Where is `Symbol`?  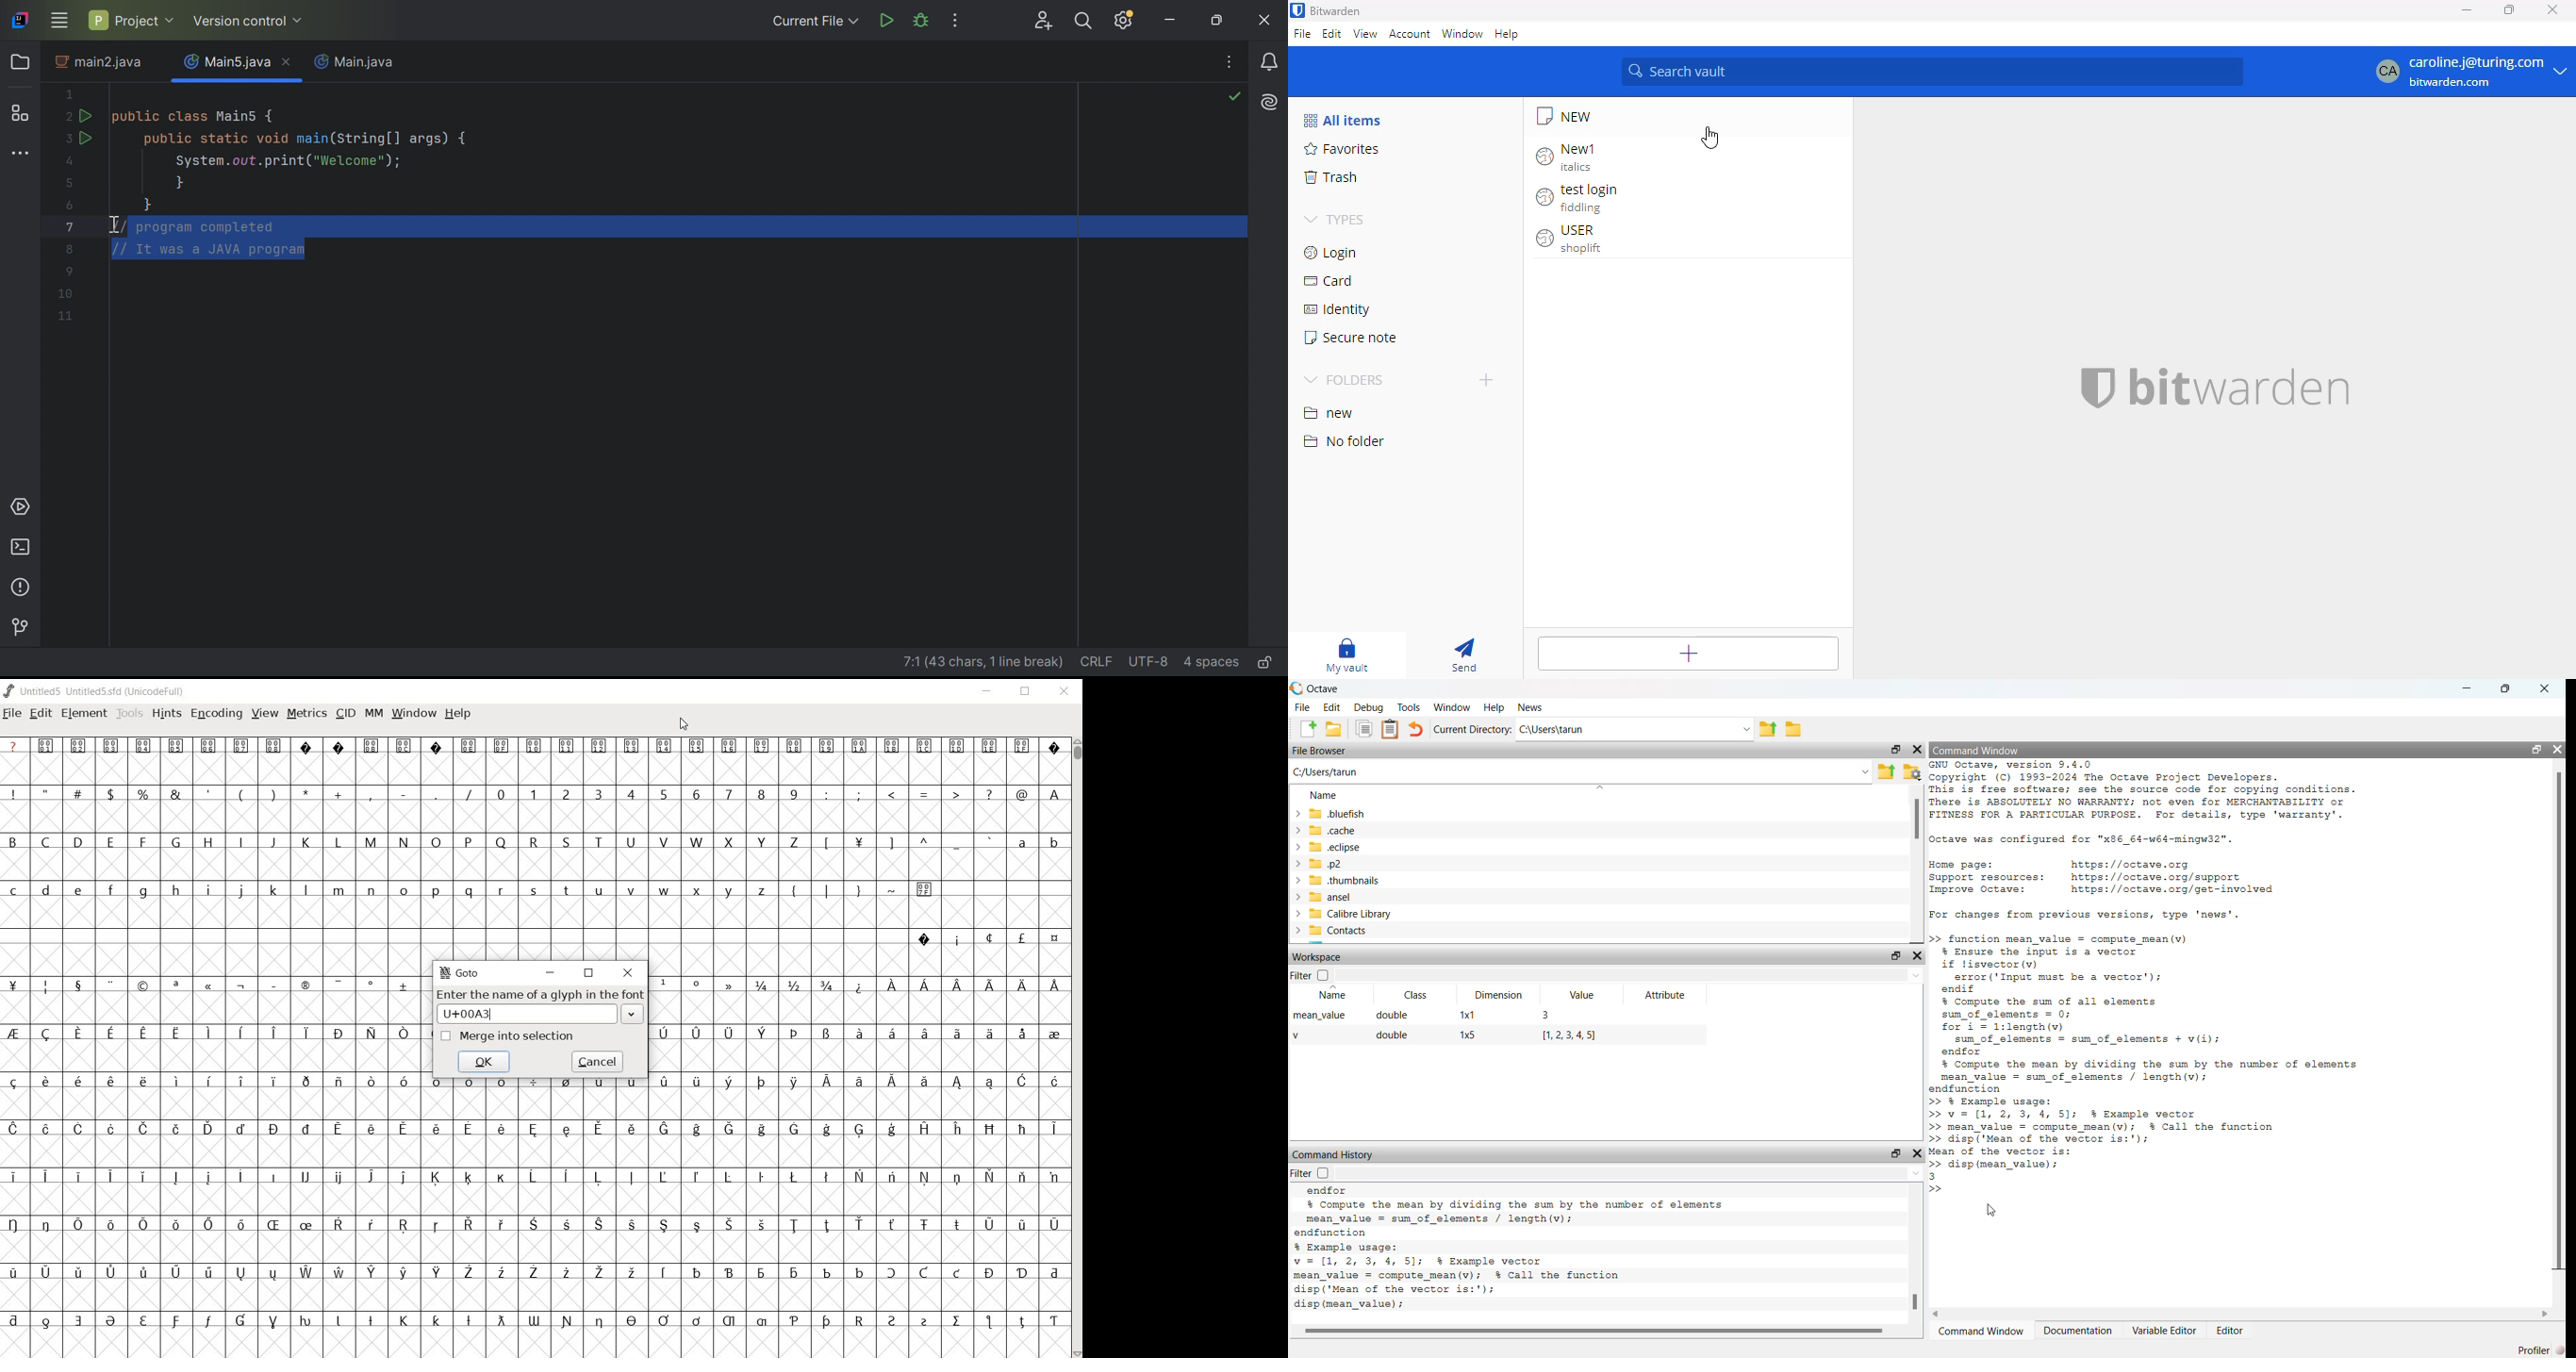
Symbol is located at coordinates (663, 985).